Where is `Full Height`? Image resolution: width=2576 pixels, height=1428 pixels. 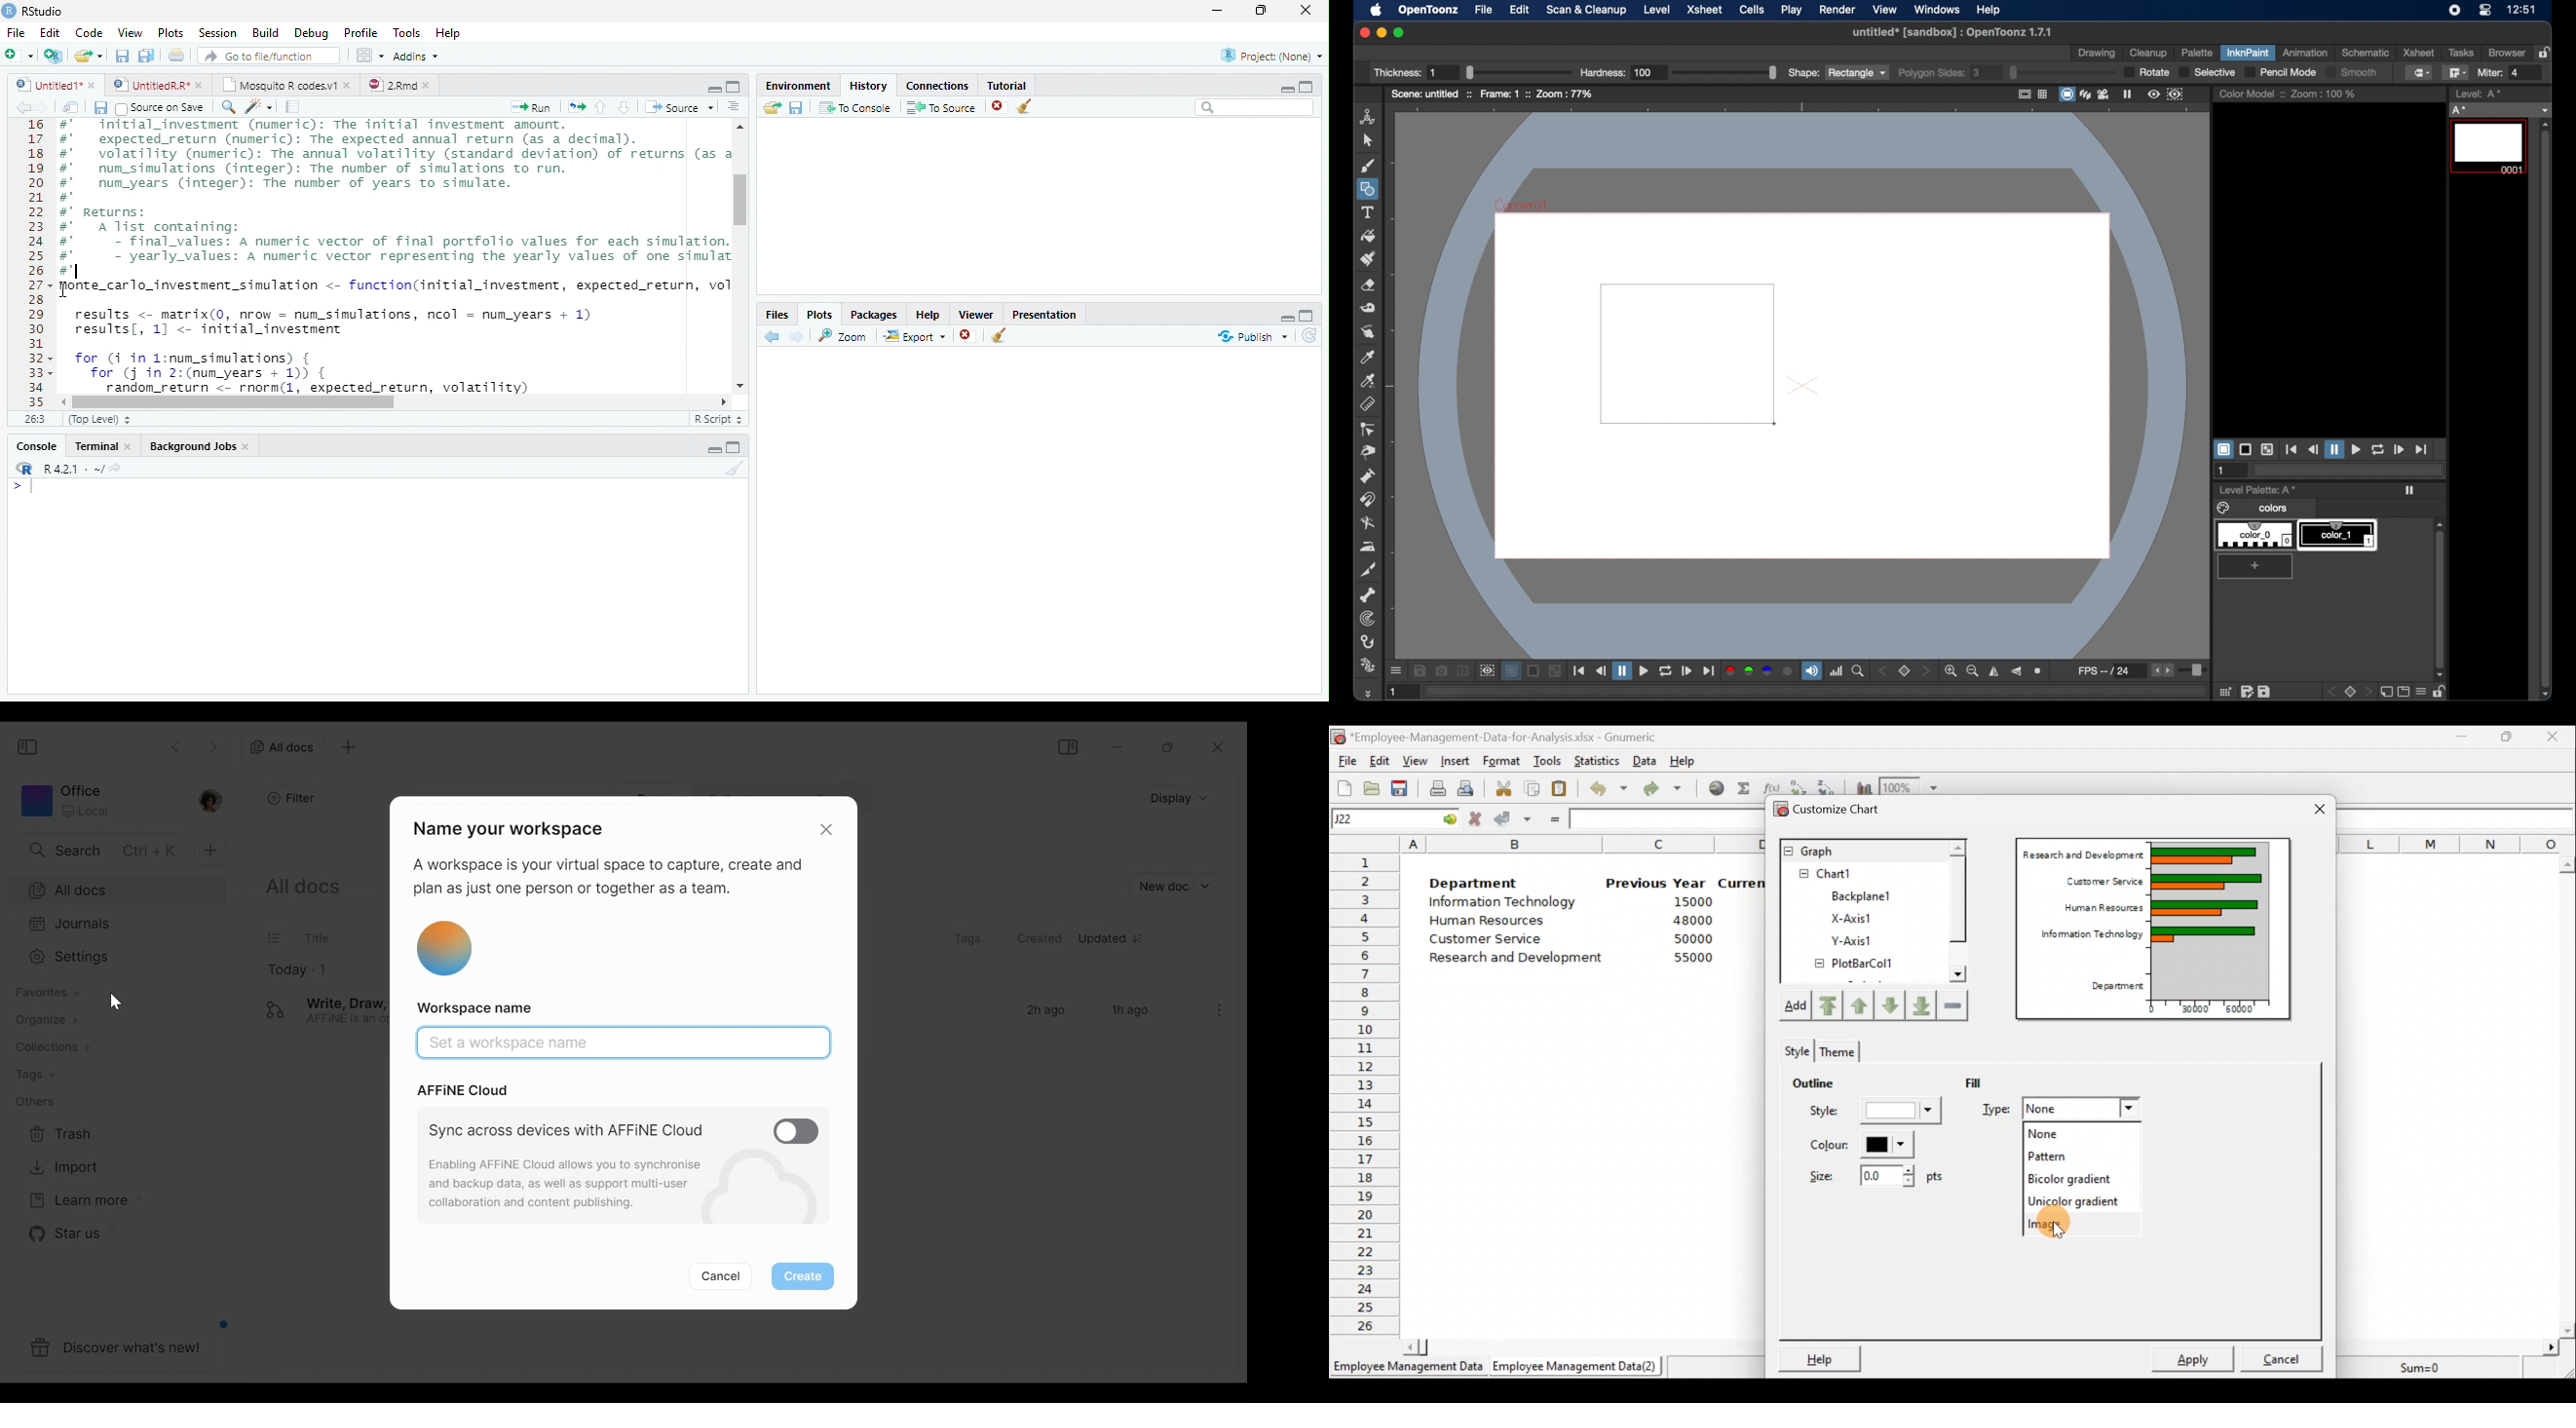 Full Height is located at coordinates (737, 446).